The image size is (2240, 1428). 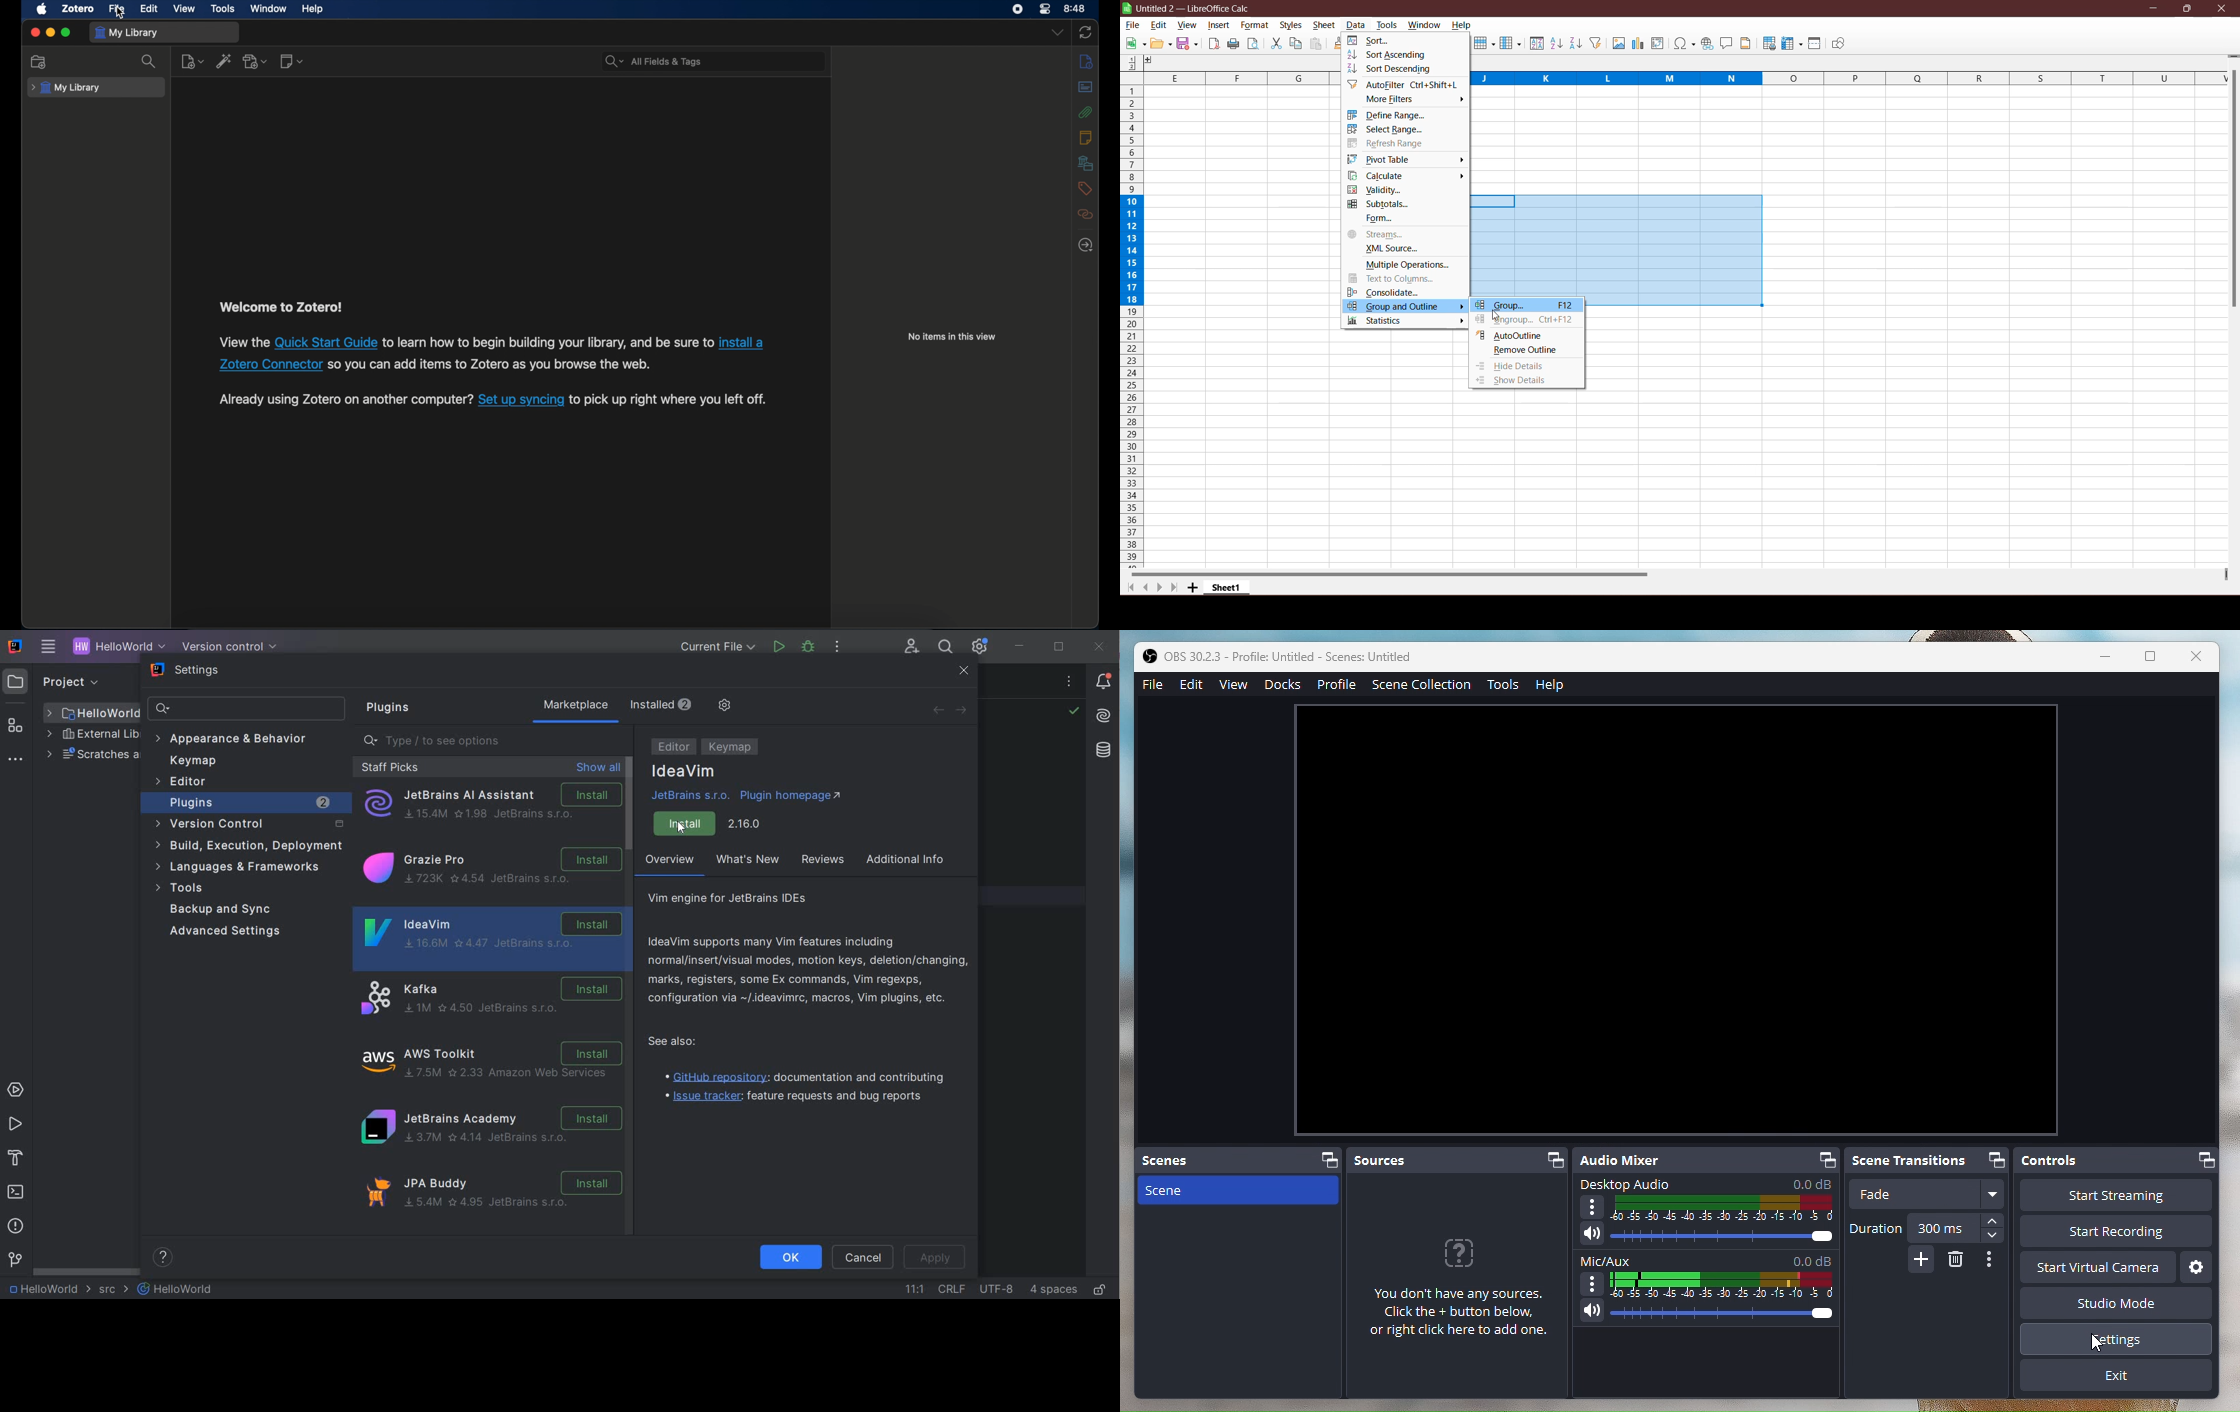 What do you see at coordinates (1104, 680) in the screenshot?
I see `NOTIFICATIONS` at bounding box center [1104, 680].